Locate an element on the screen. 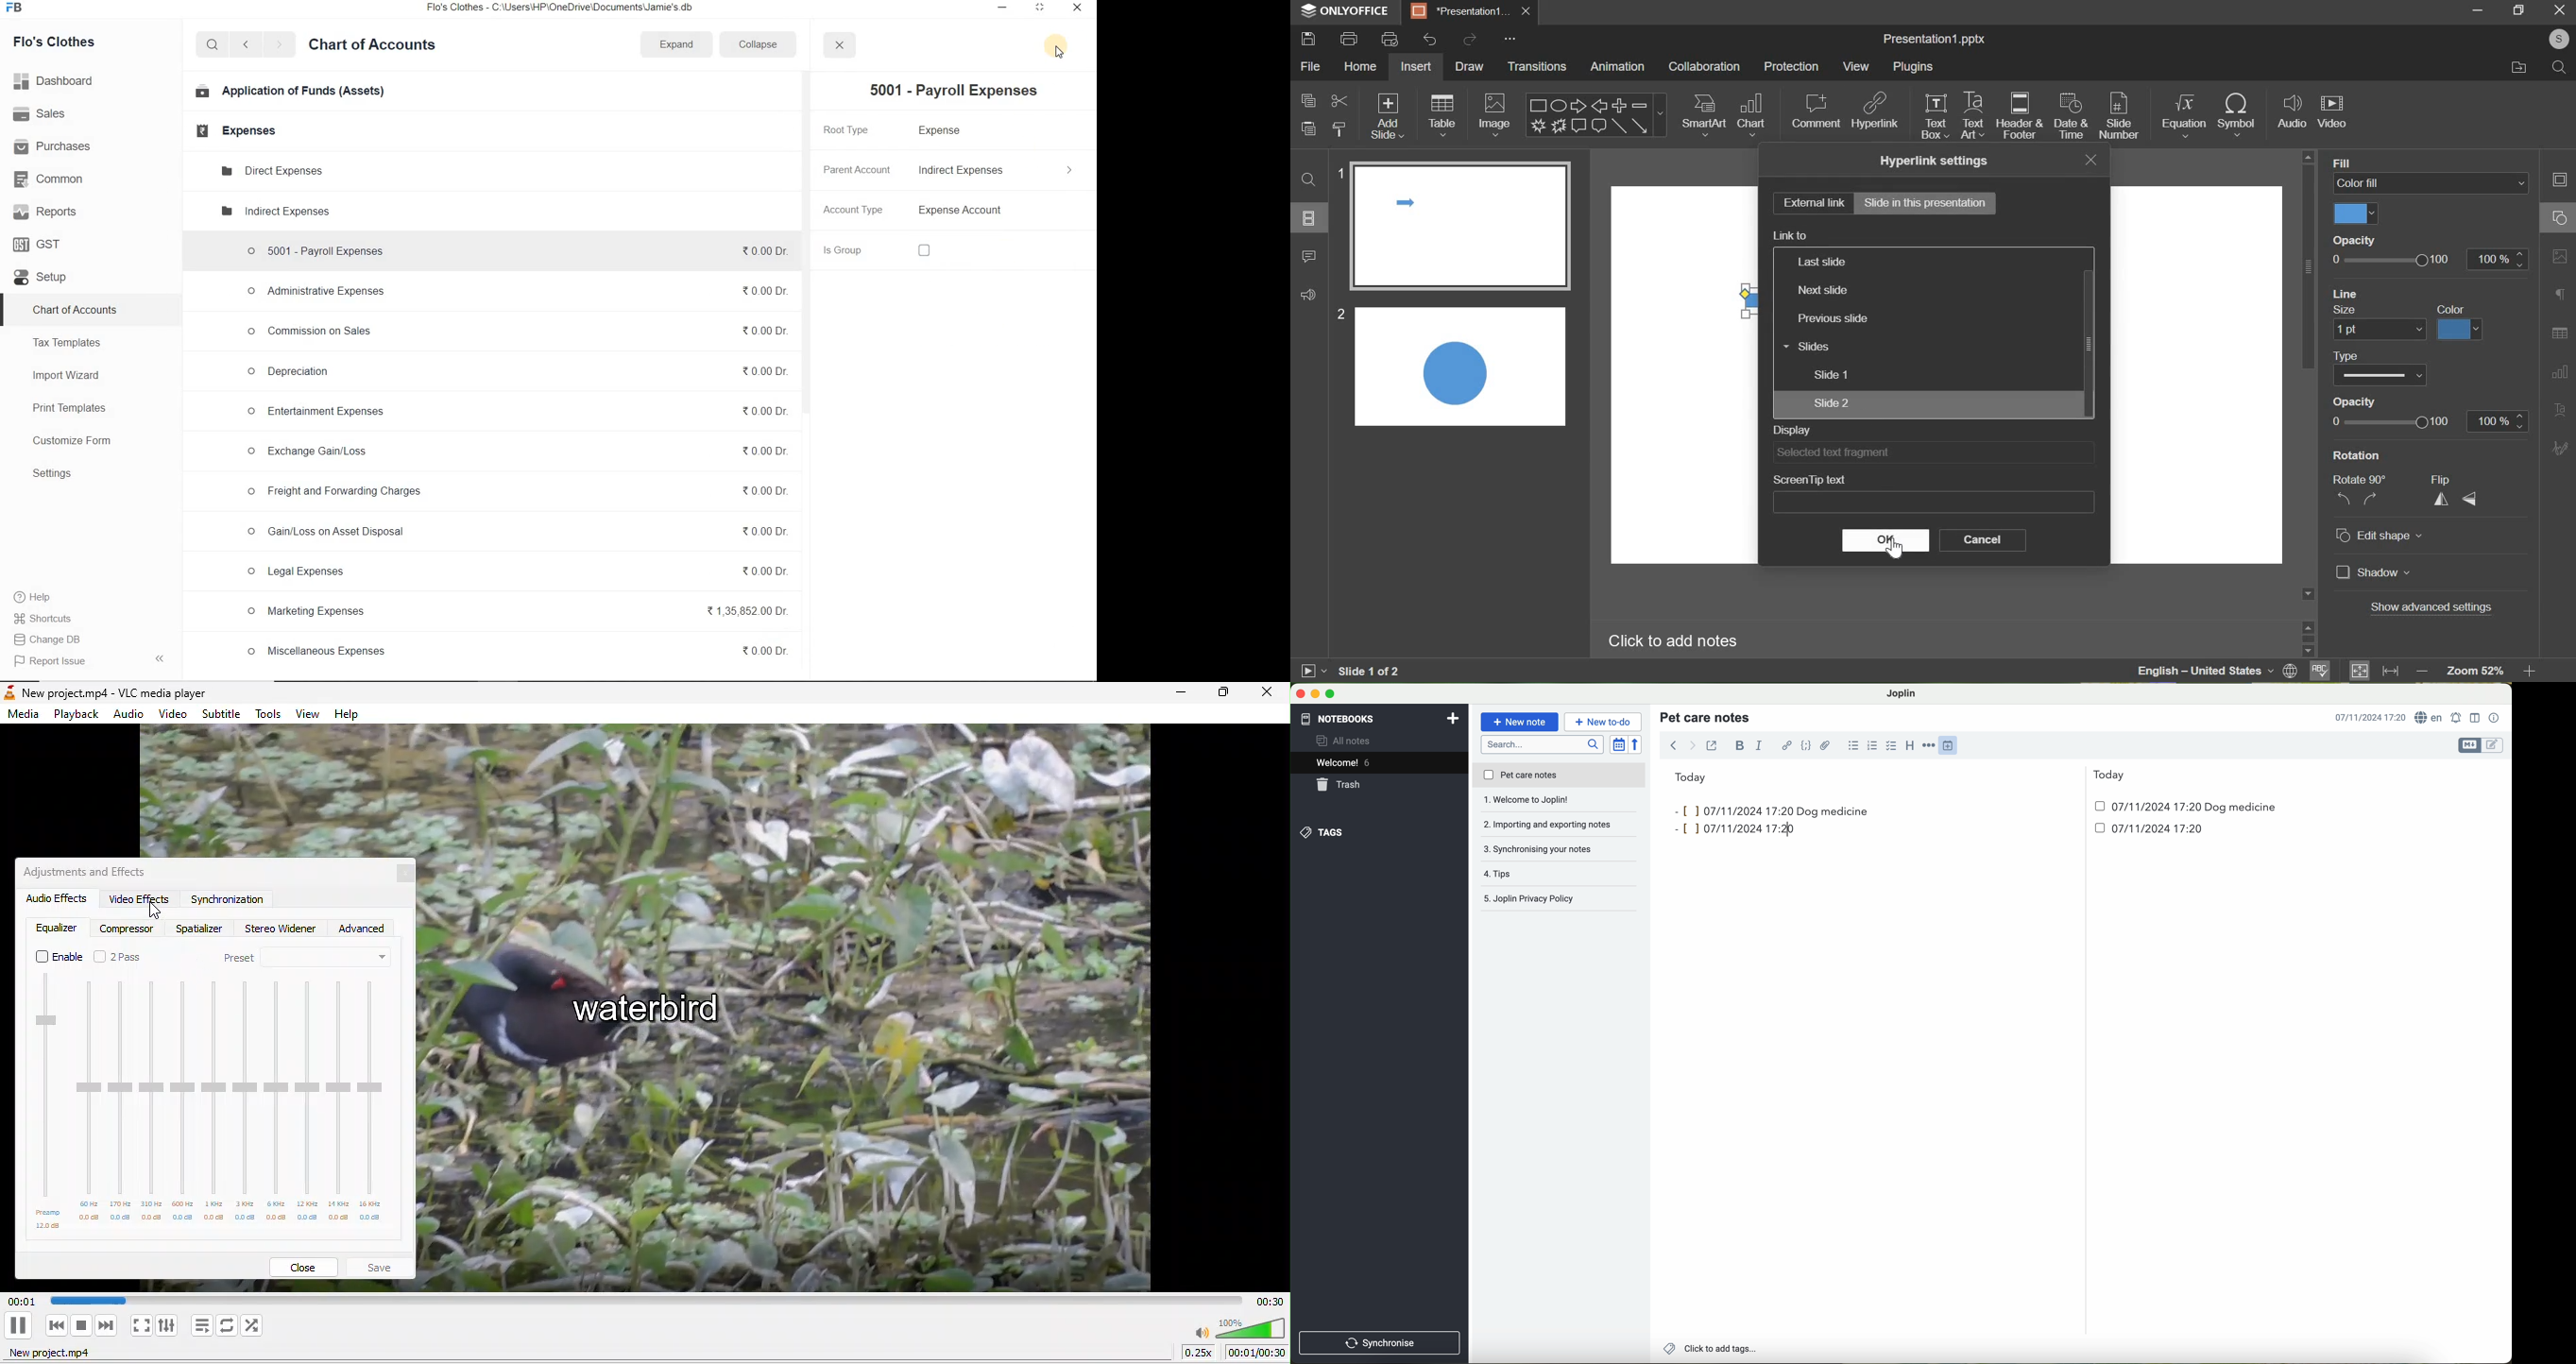  cursor is located at coordinates (1956, 756).